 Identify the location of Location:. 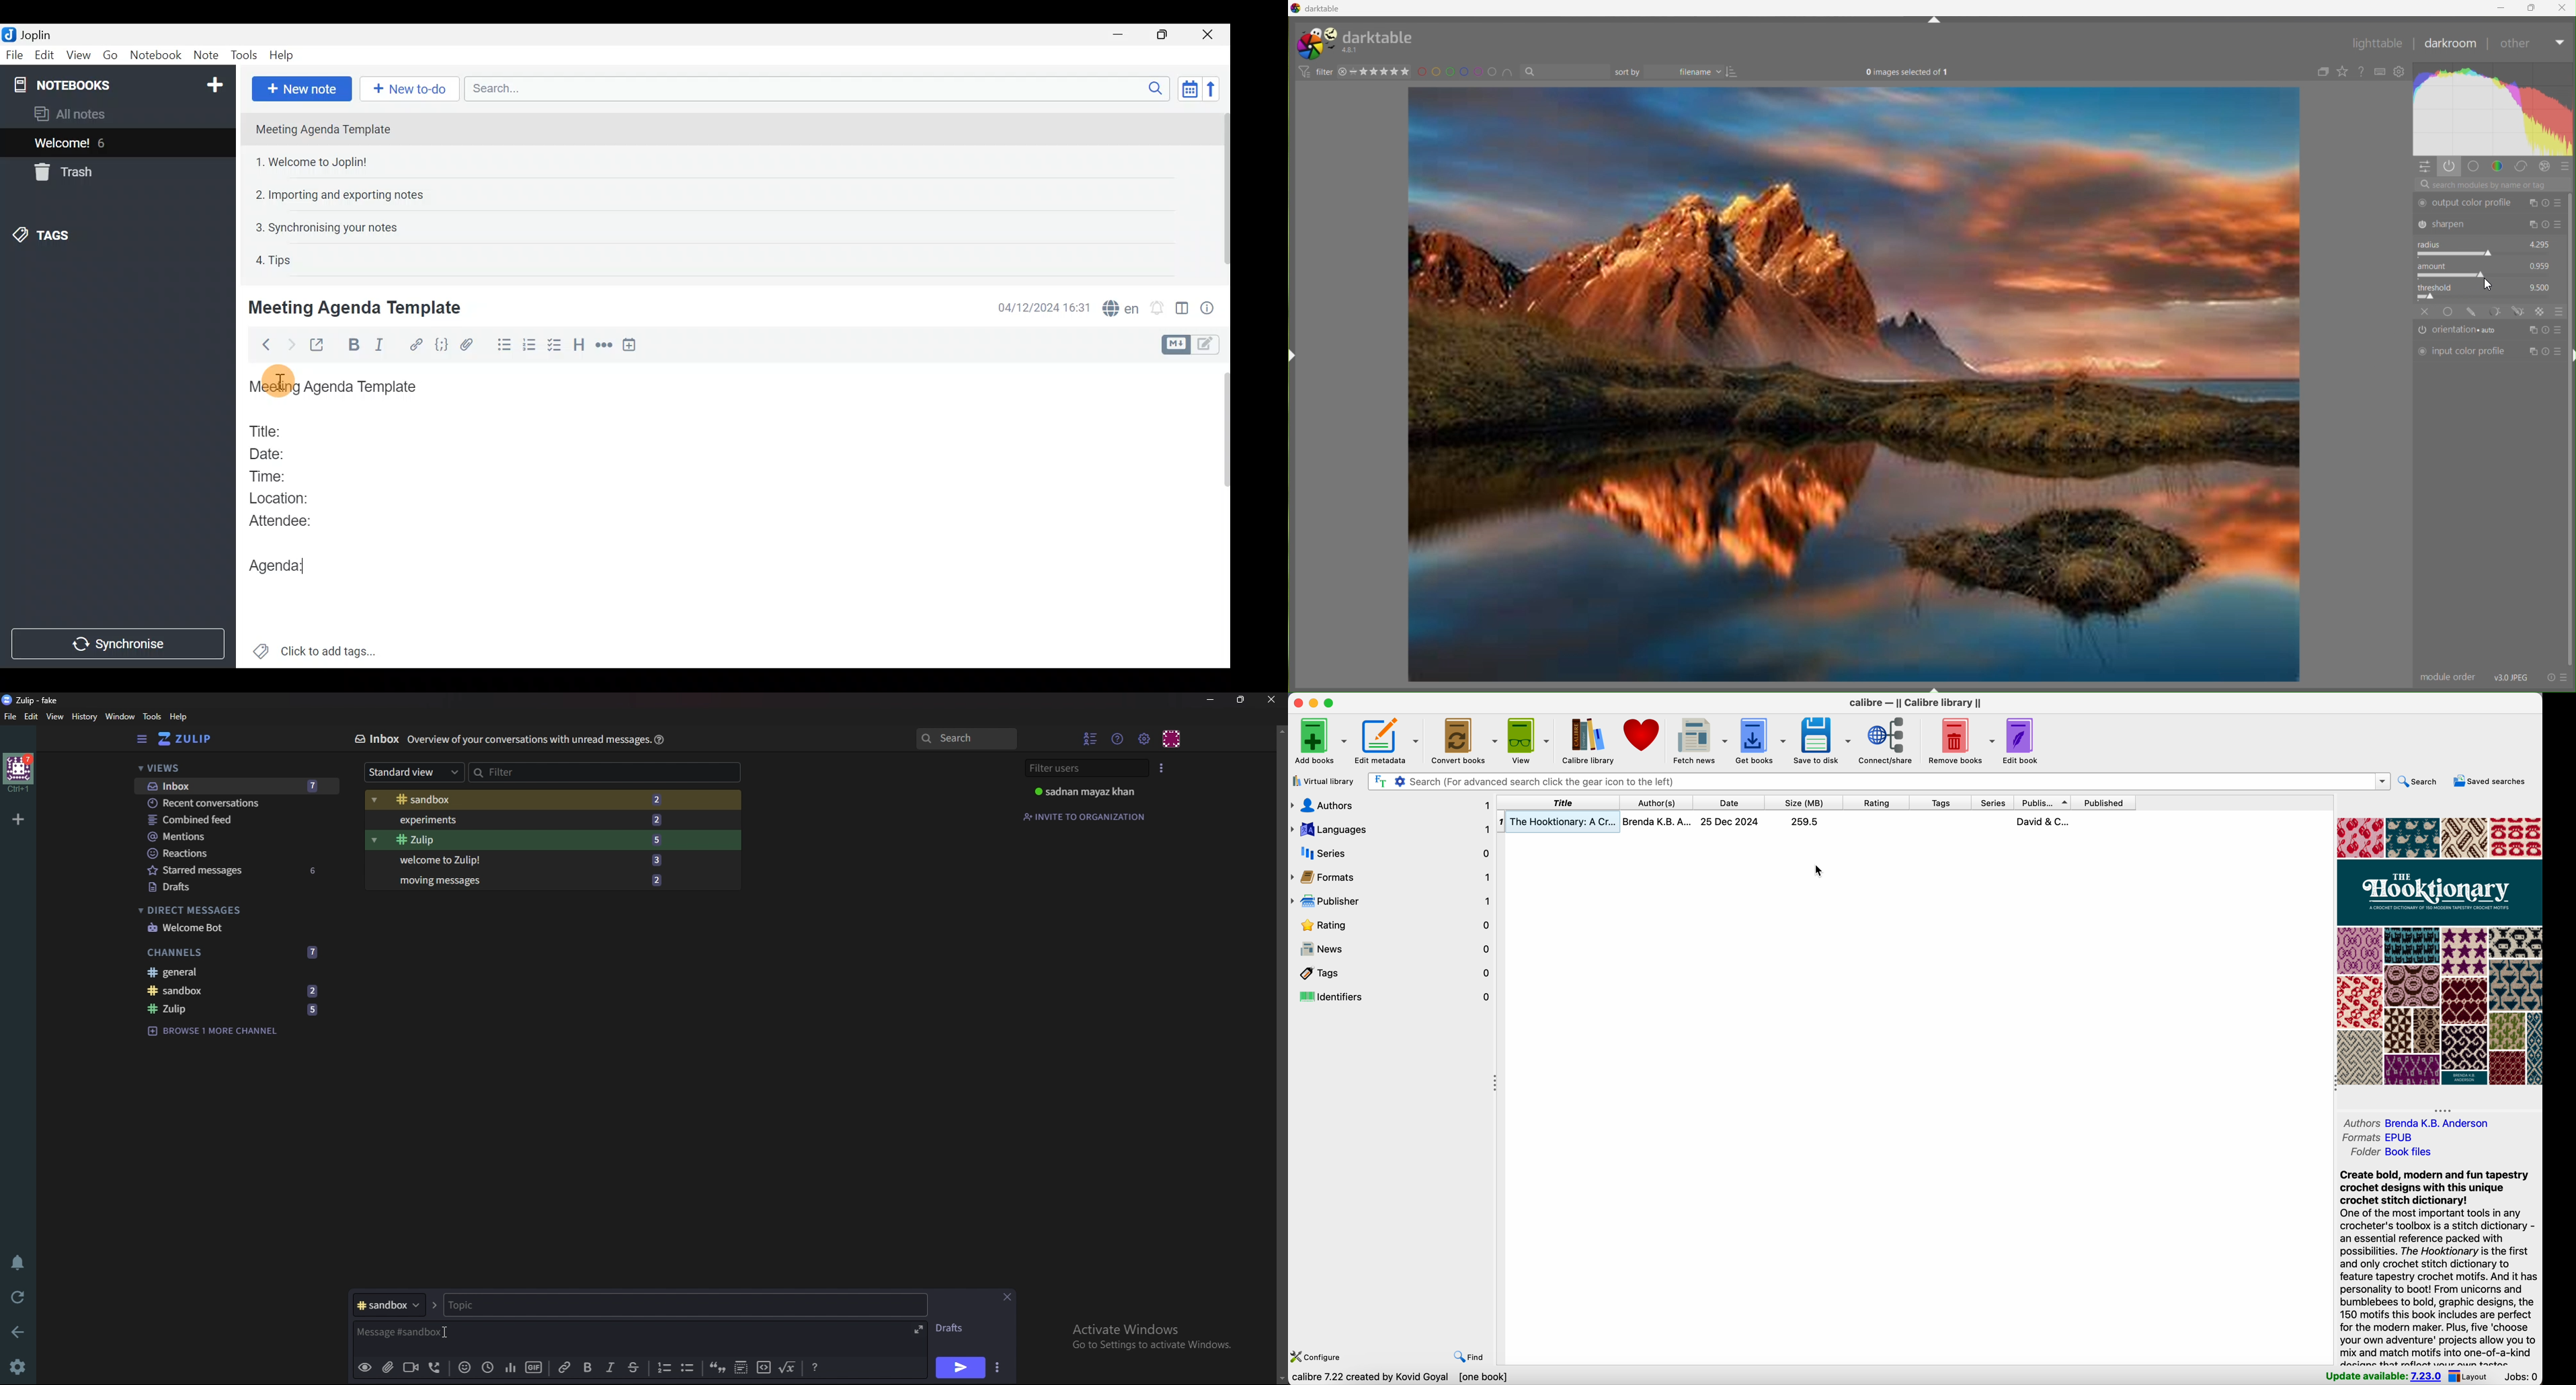
(283, 499).